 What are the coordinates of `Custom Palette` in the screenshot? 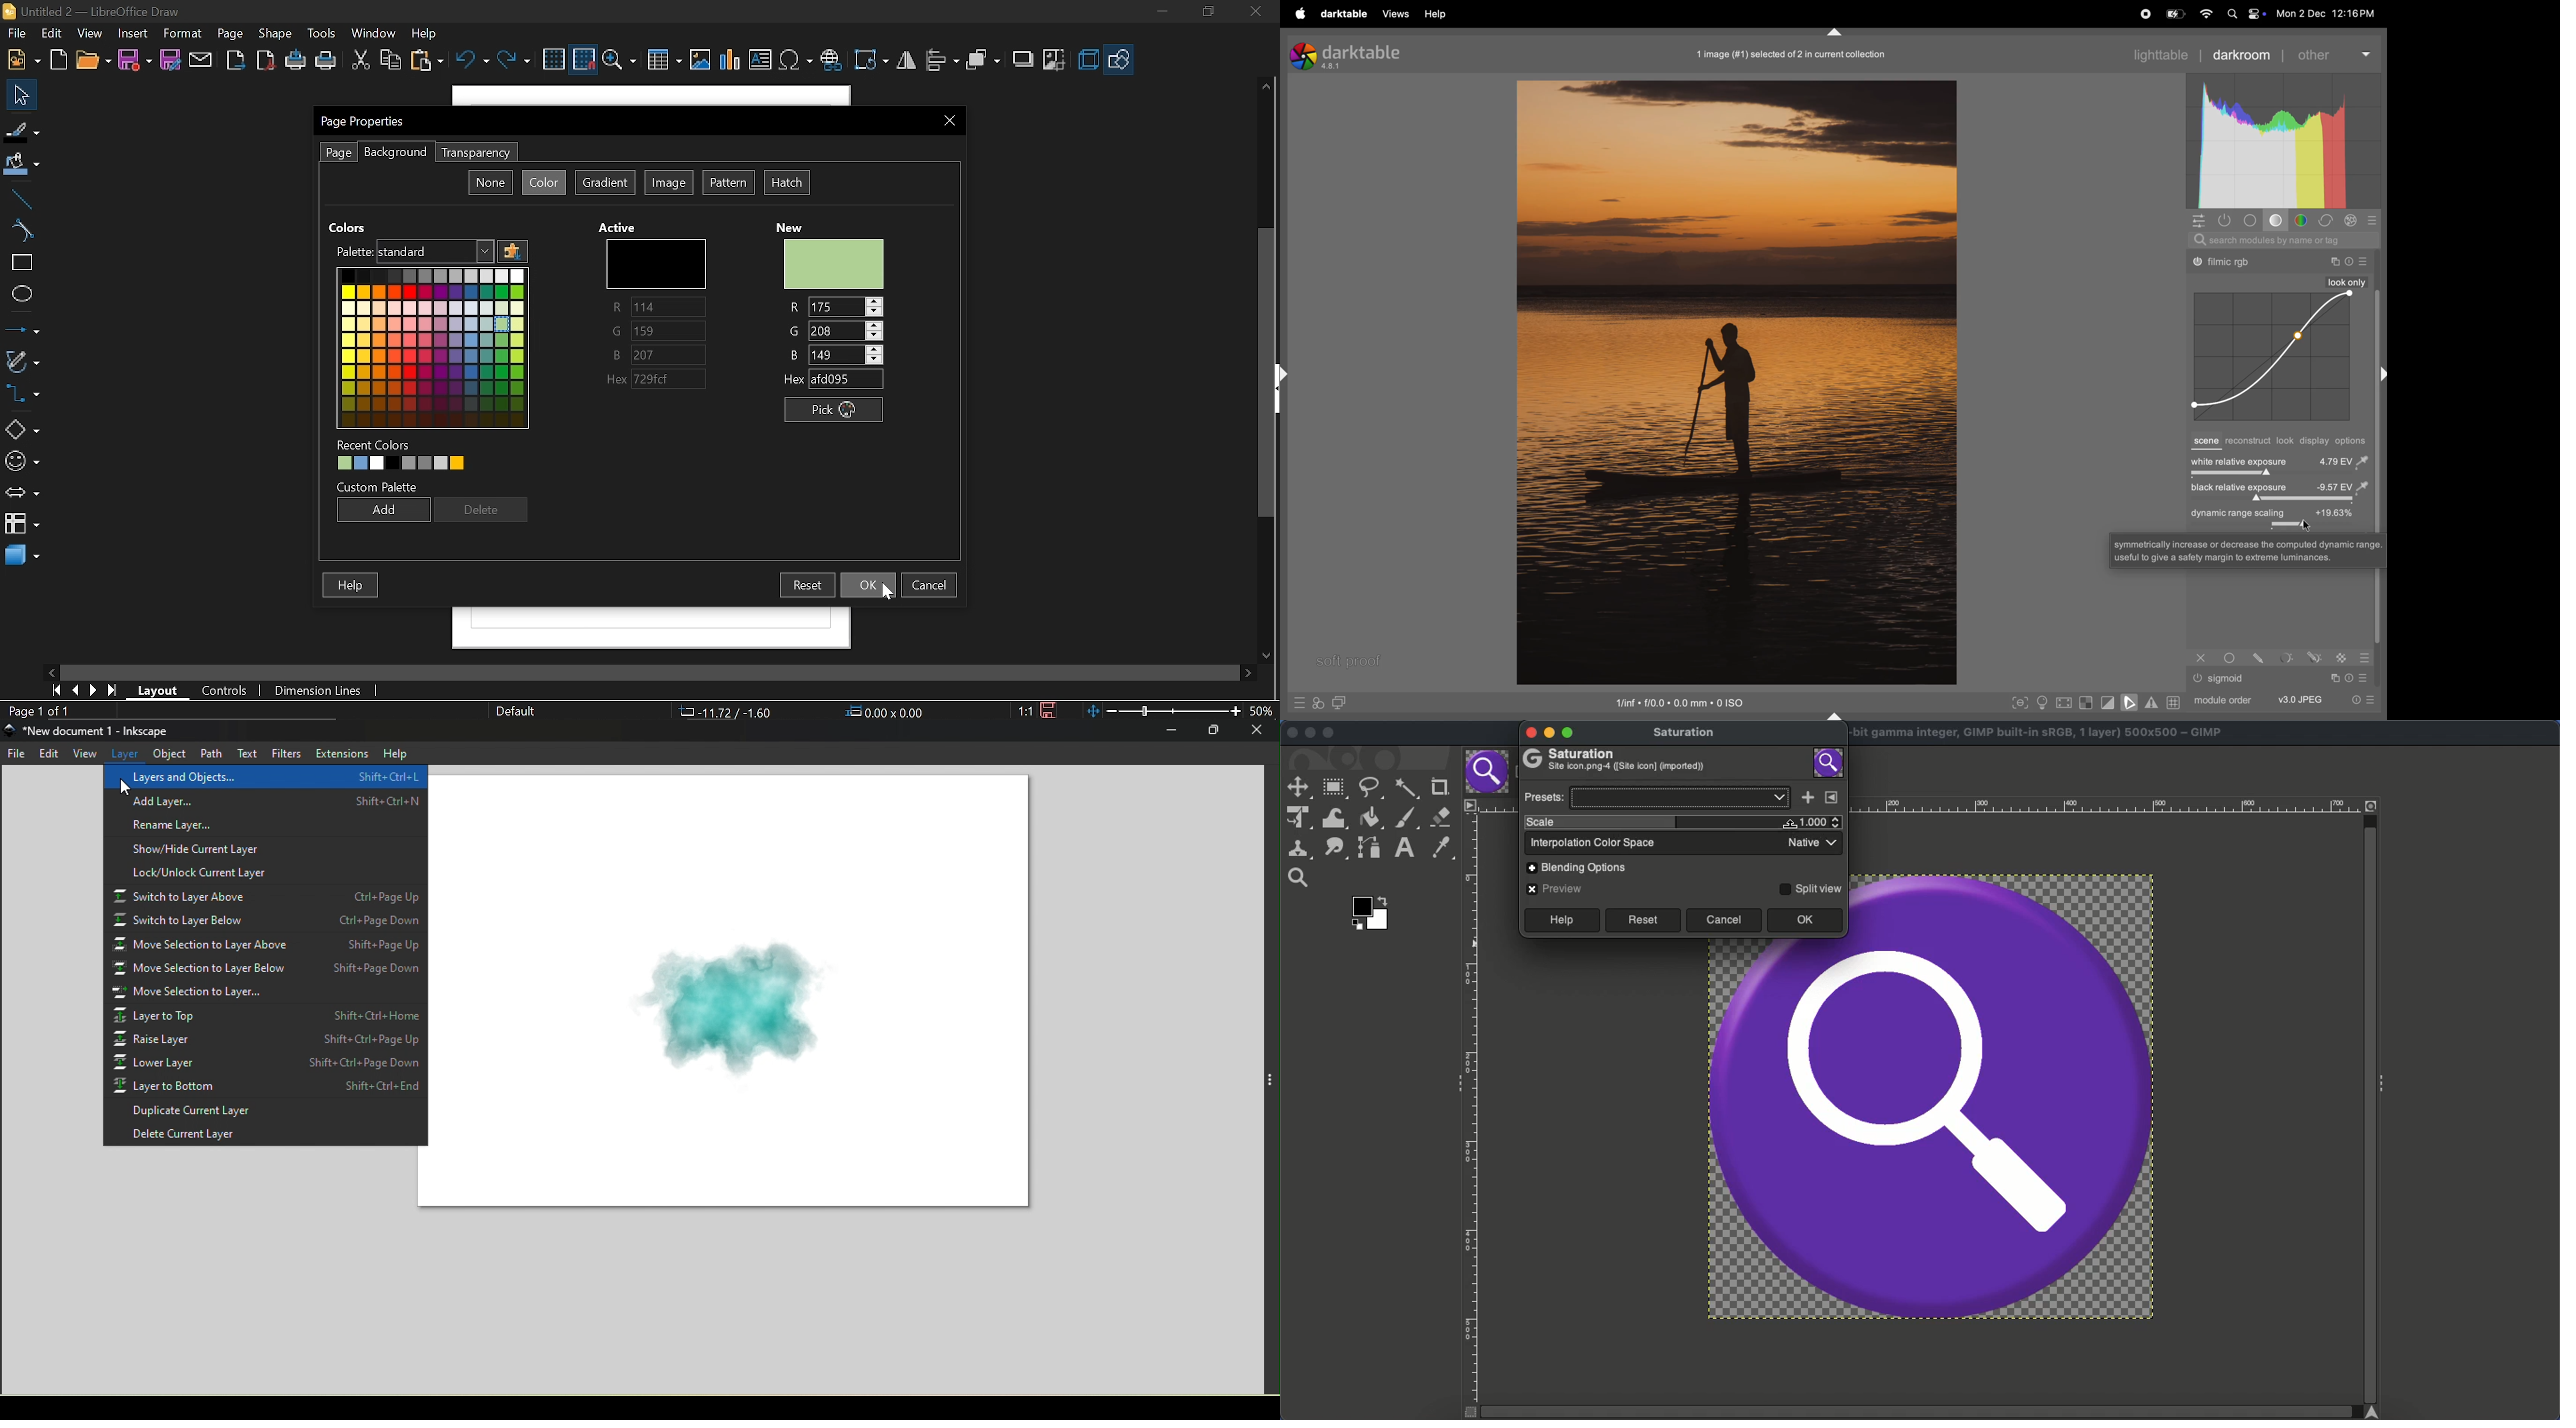 It's located at (380, 487).